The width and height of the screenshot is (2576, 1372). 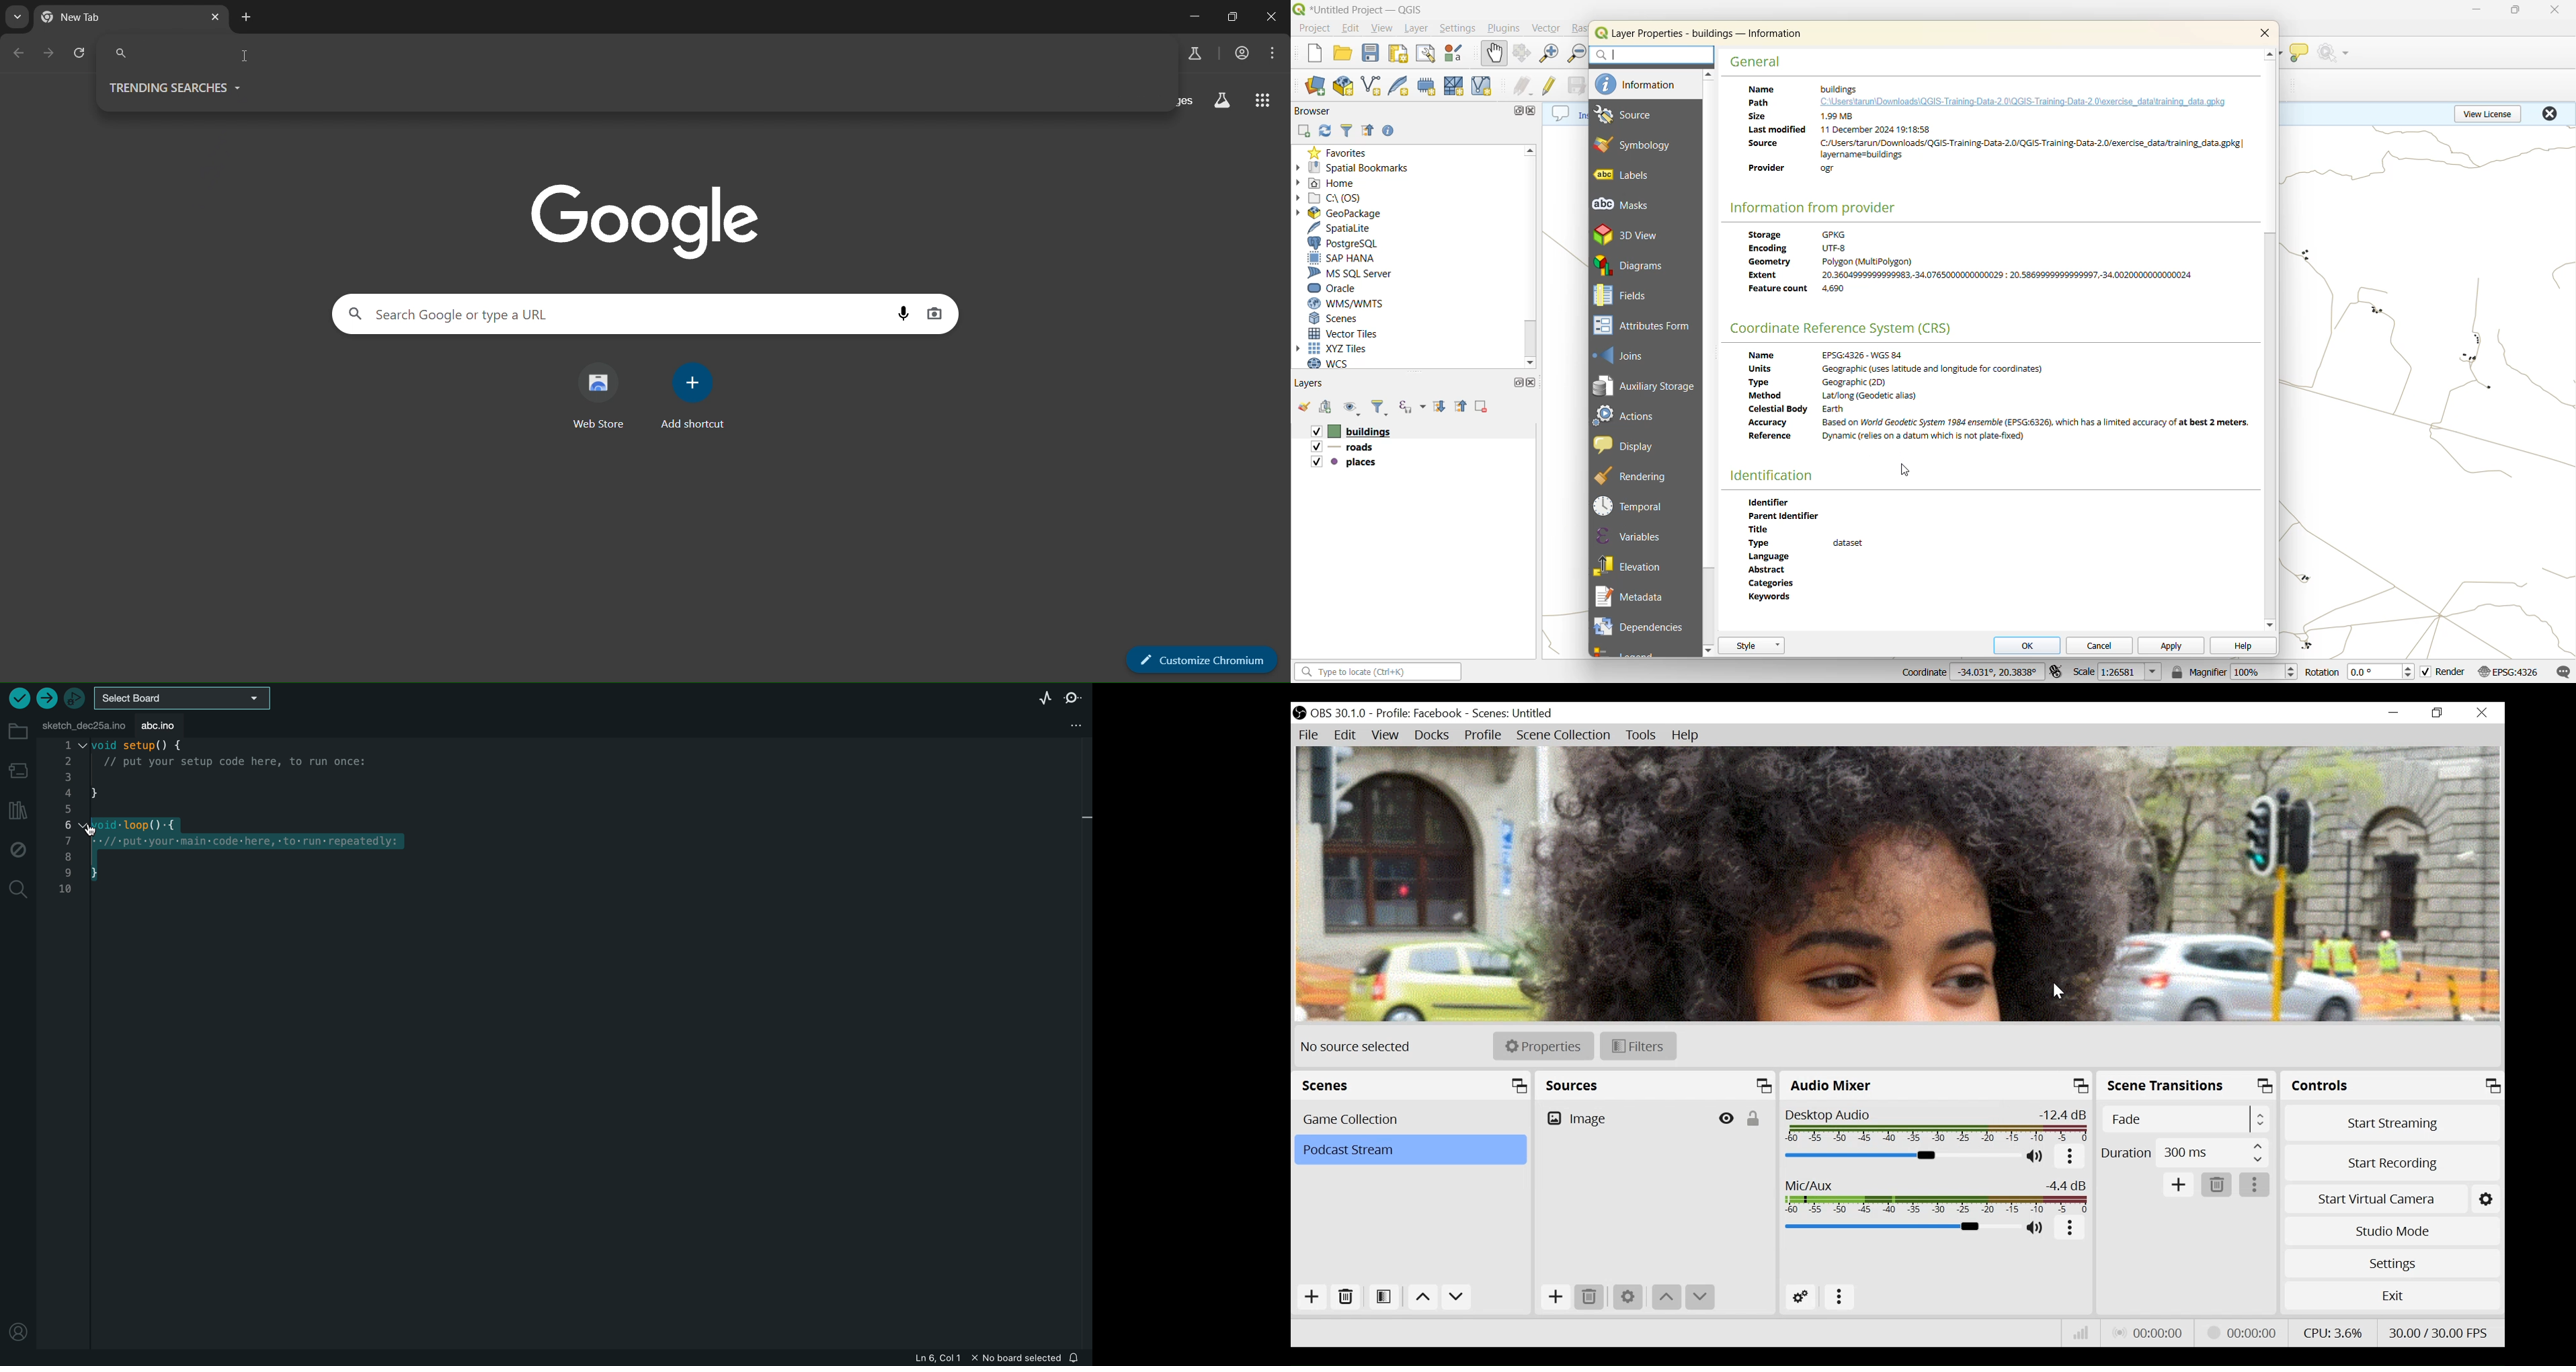 I want to click on Properties, so click(x=1544, y=1046).